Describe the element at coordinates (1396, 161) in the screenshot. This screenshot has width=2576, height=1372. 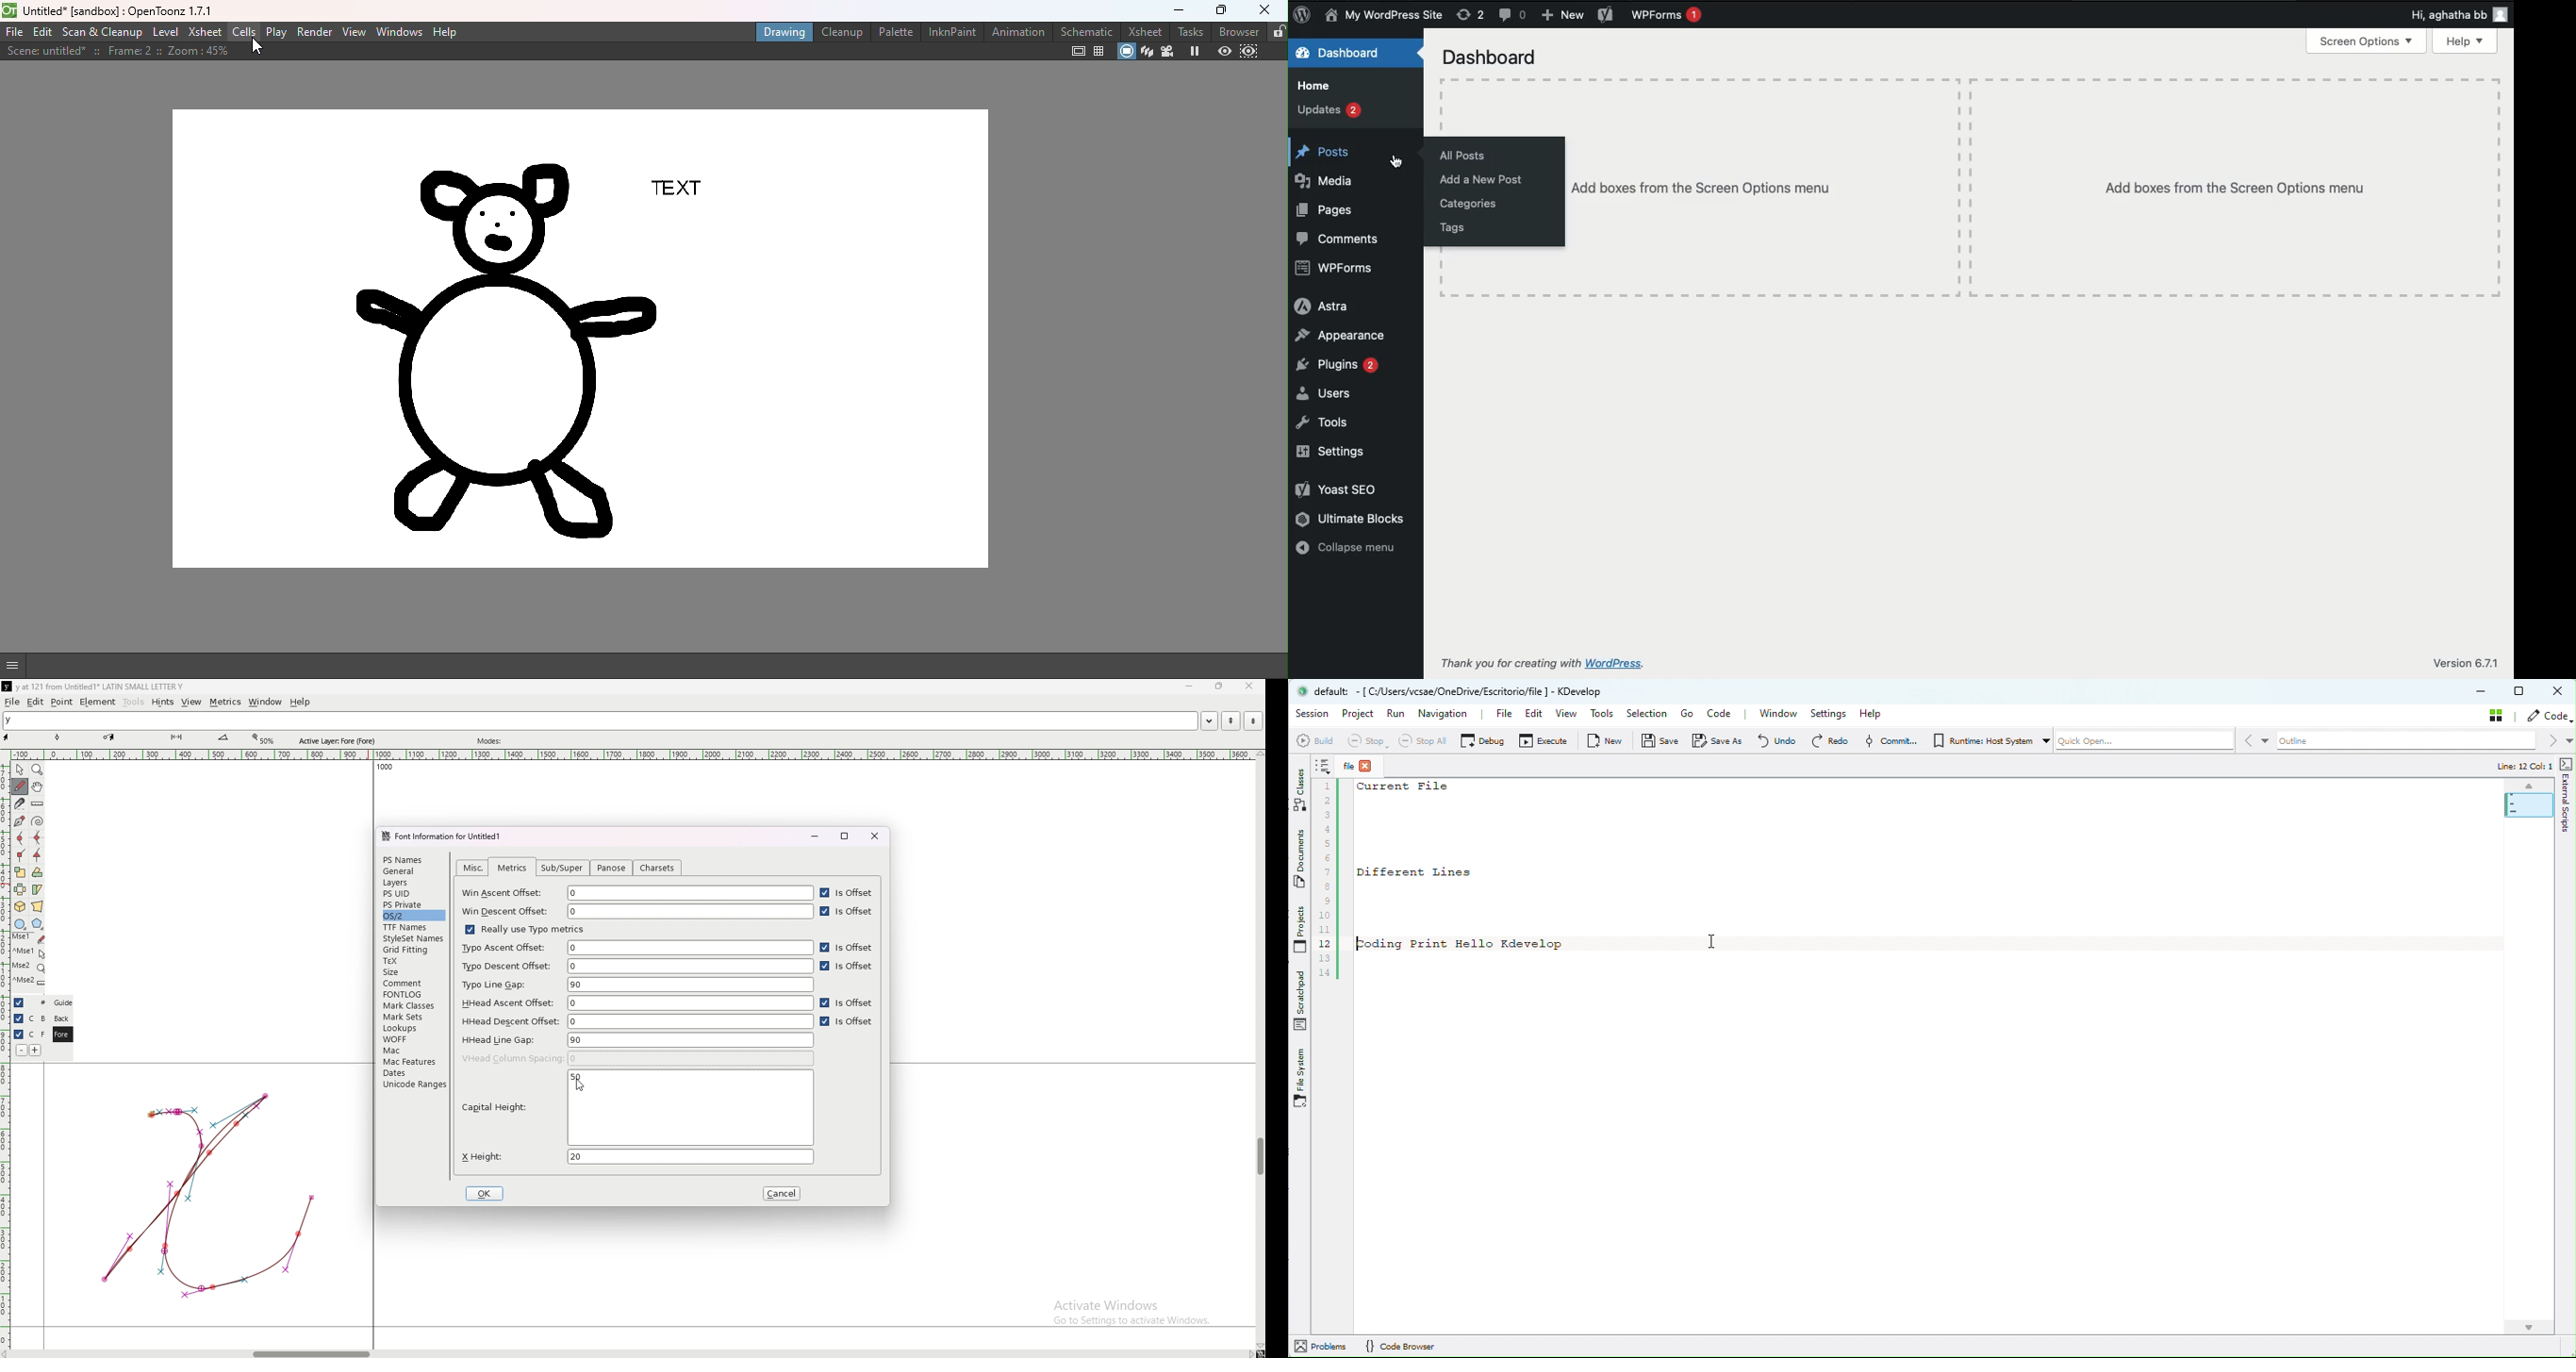
I see `cursor` at that location.